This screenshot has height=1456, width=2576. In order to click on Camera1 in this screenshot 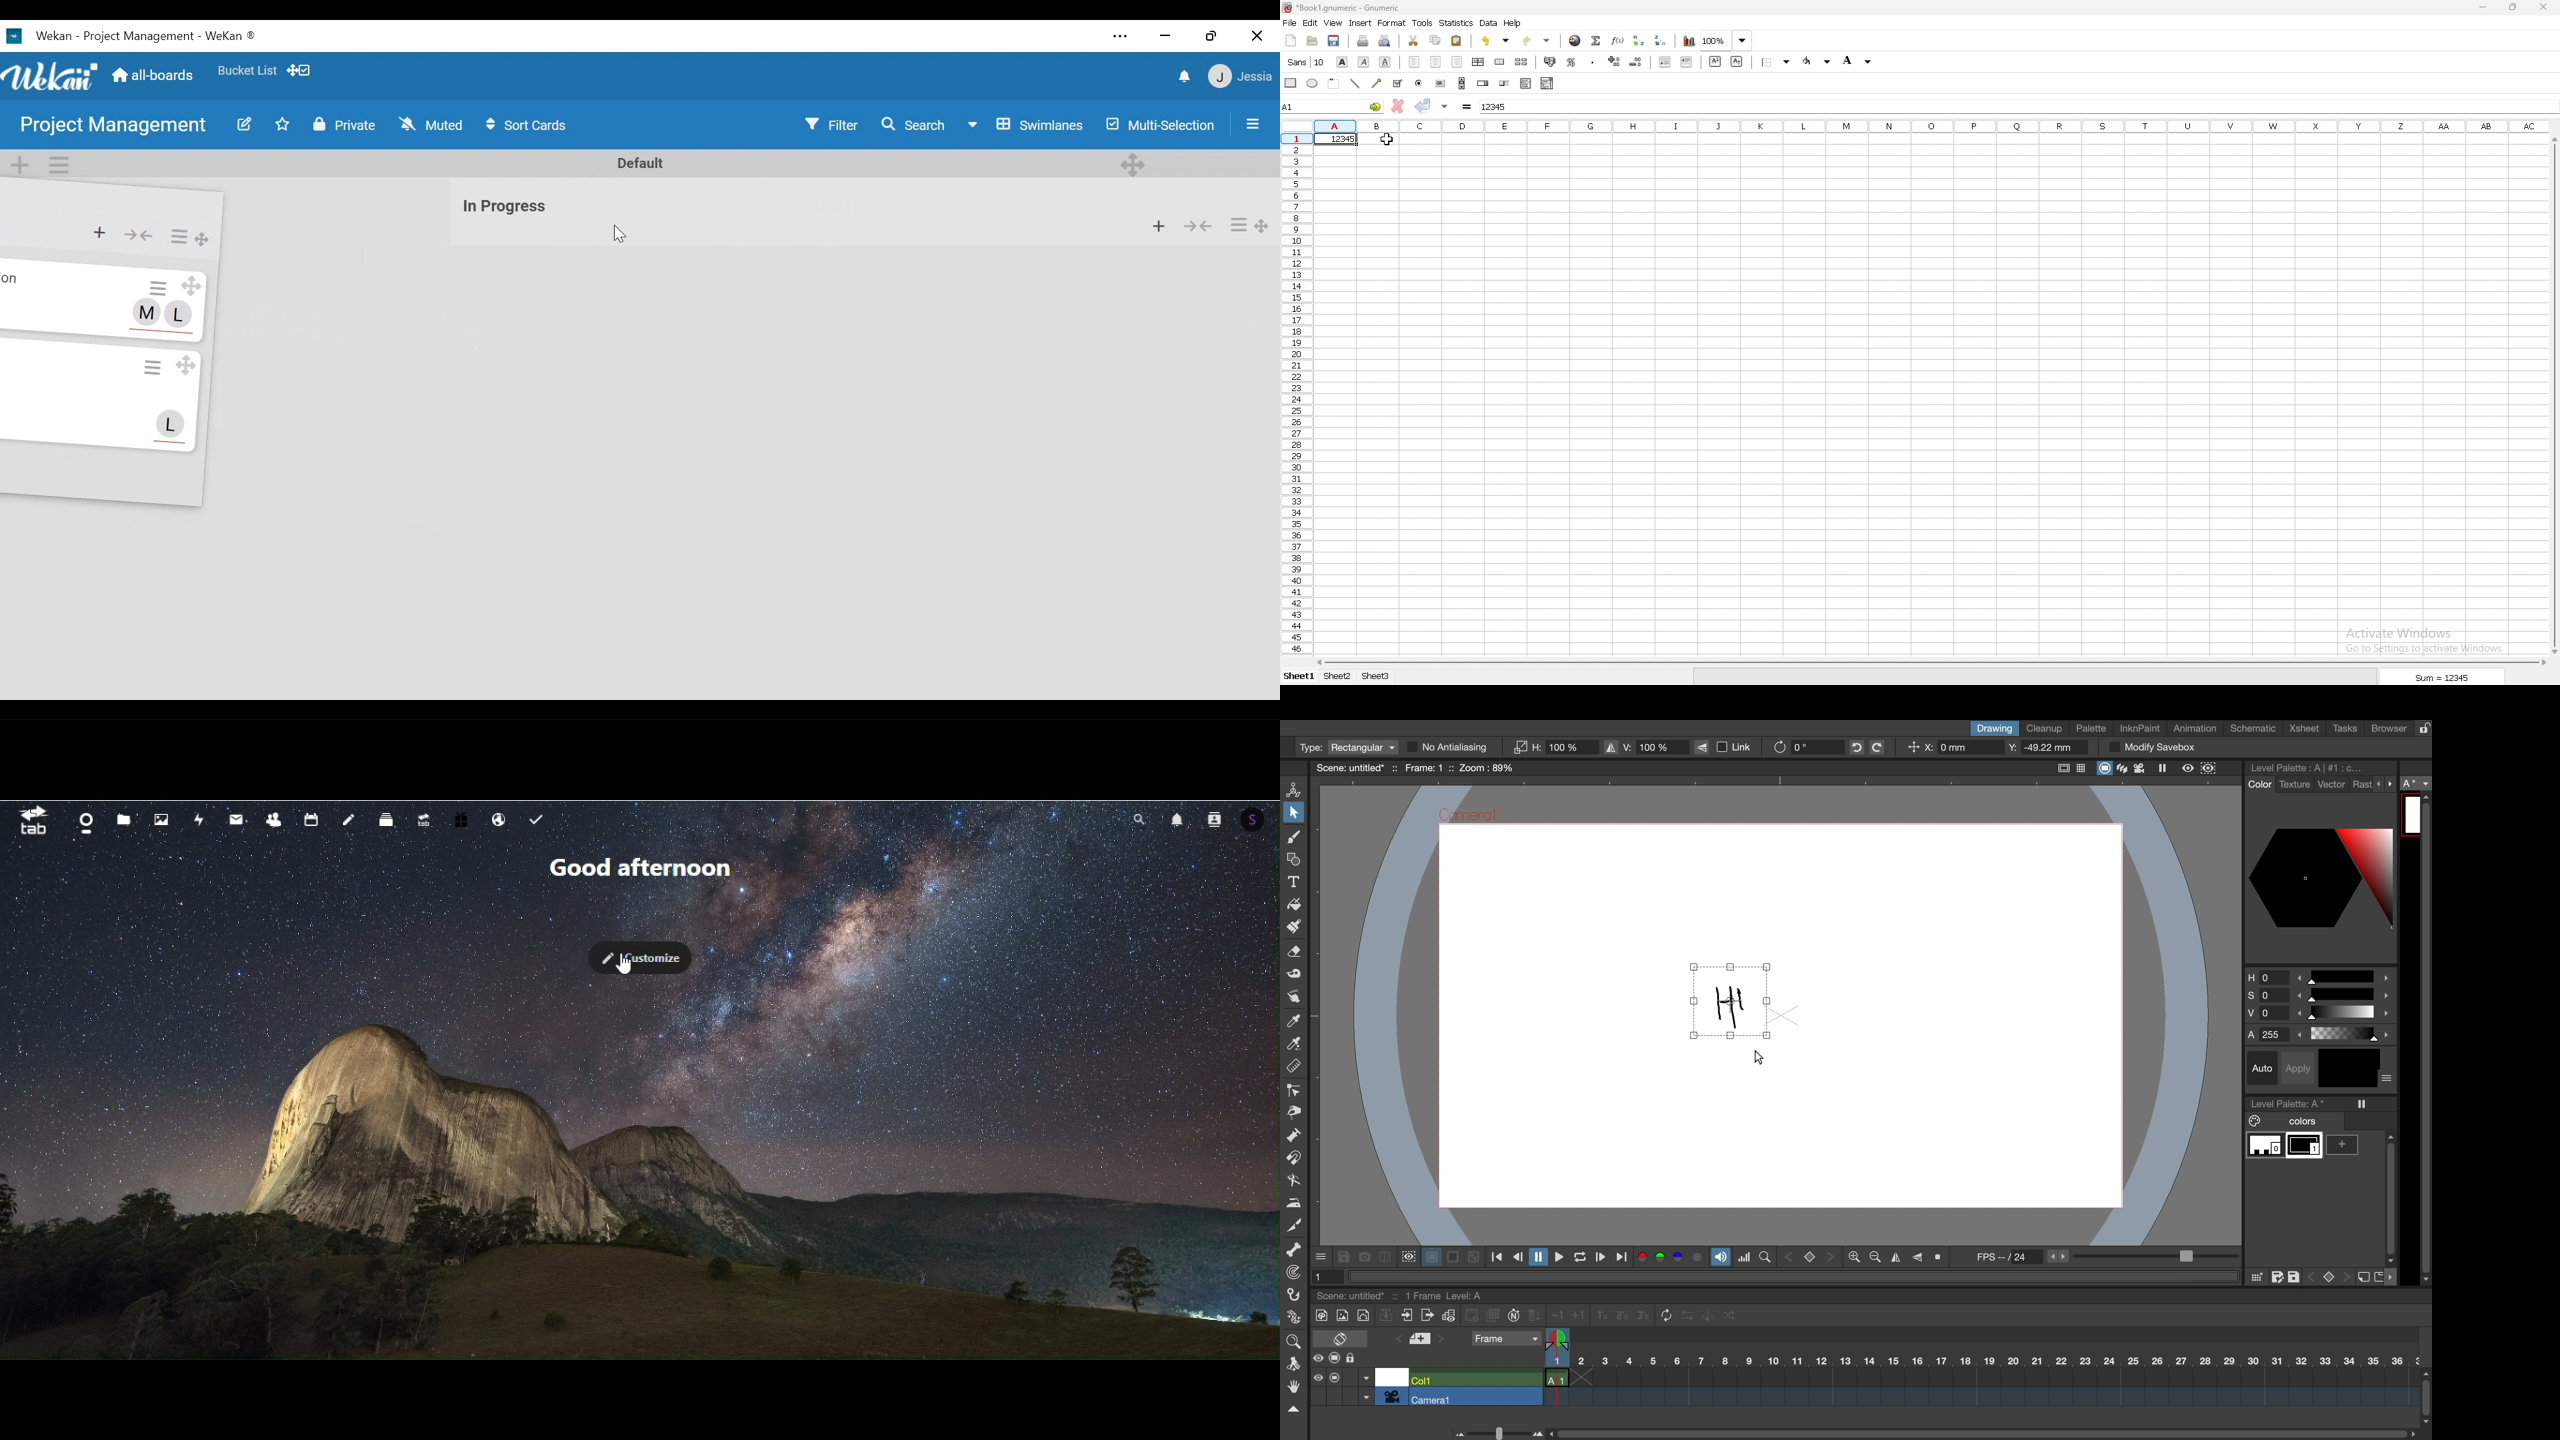, I will do `click(1469, 816)`.